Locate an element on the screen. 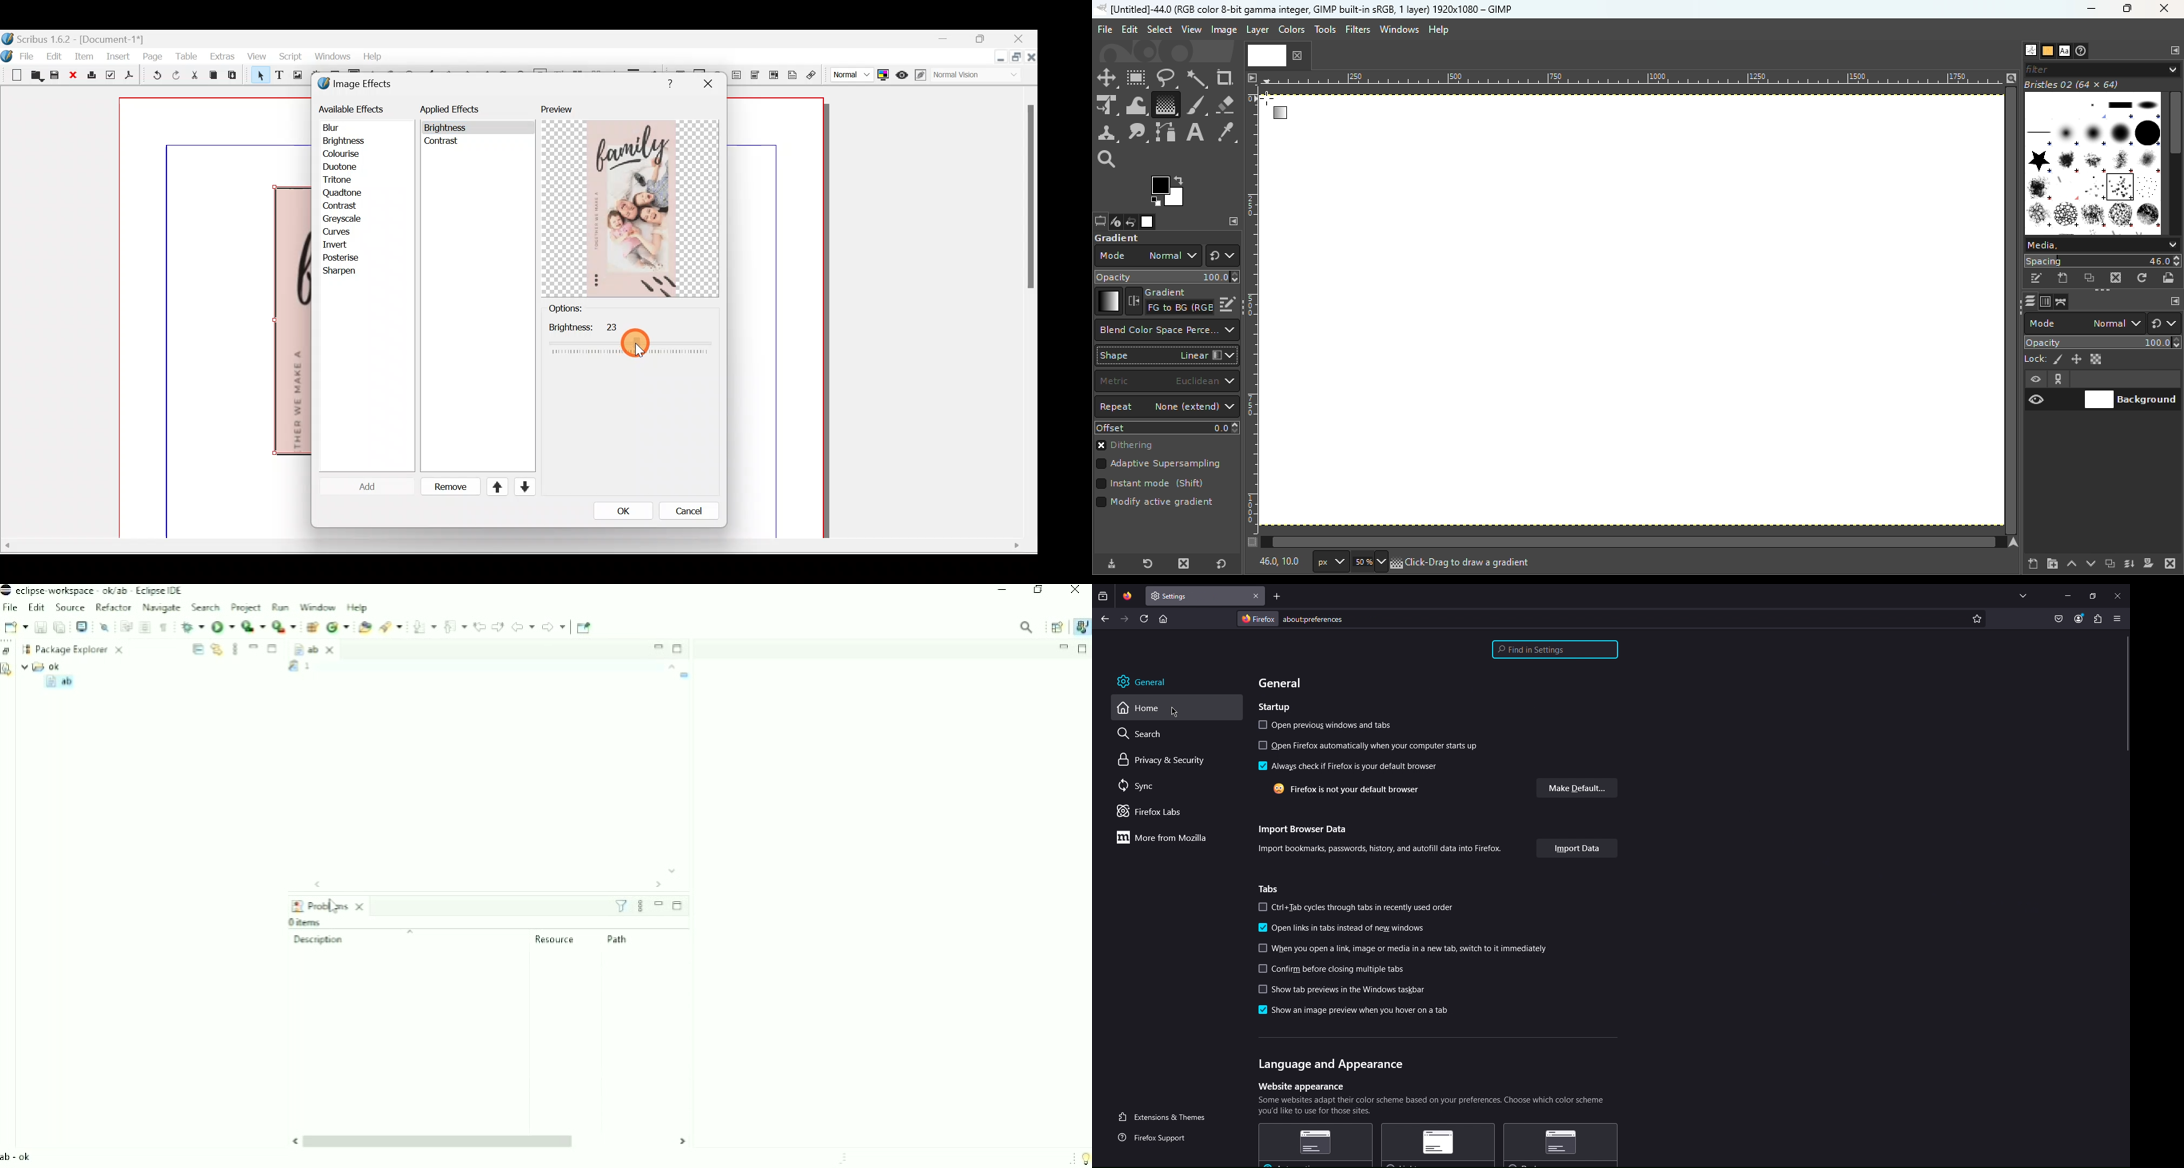 This screenshot has width=2184, height=1176. Undo is located at coordinates (154, 77).